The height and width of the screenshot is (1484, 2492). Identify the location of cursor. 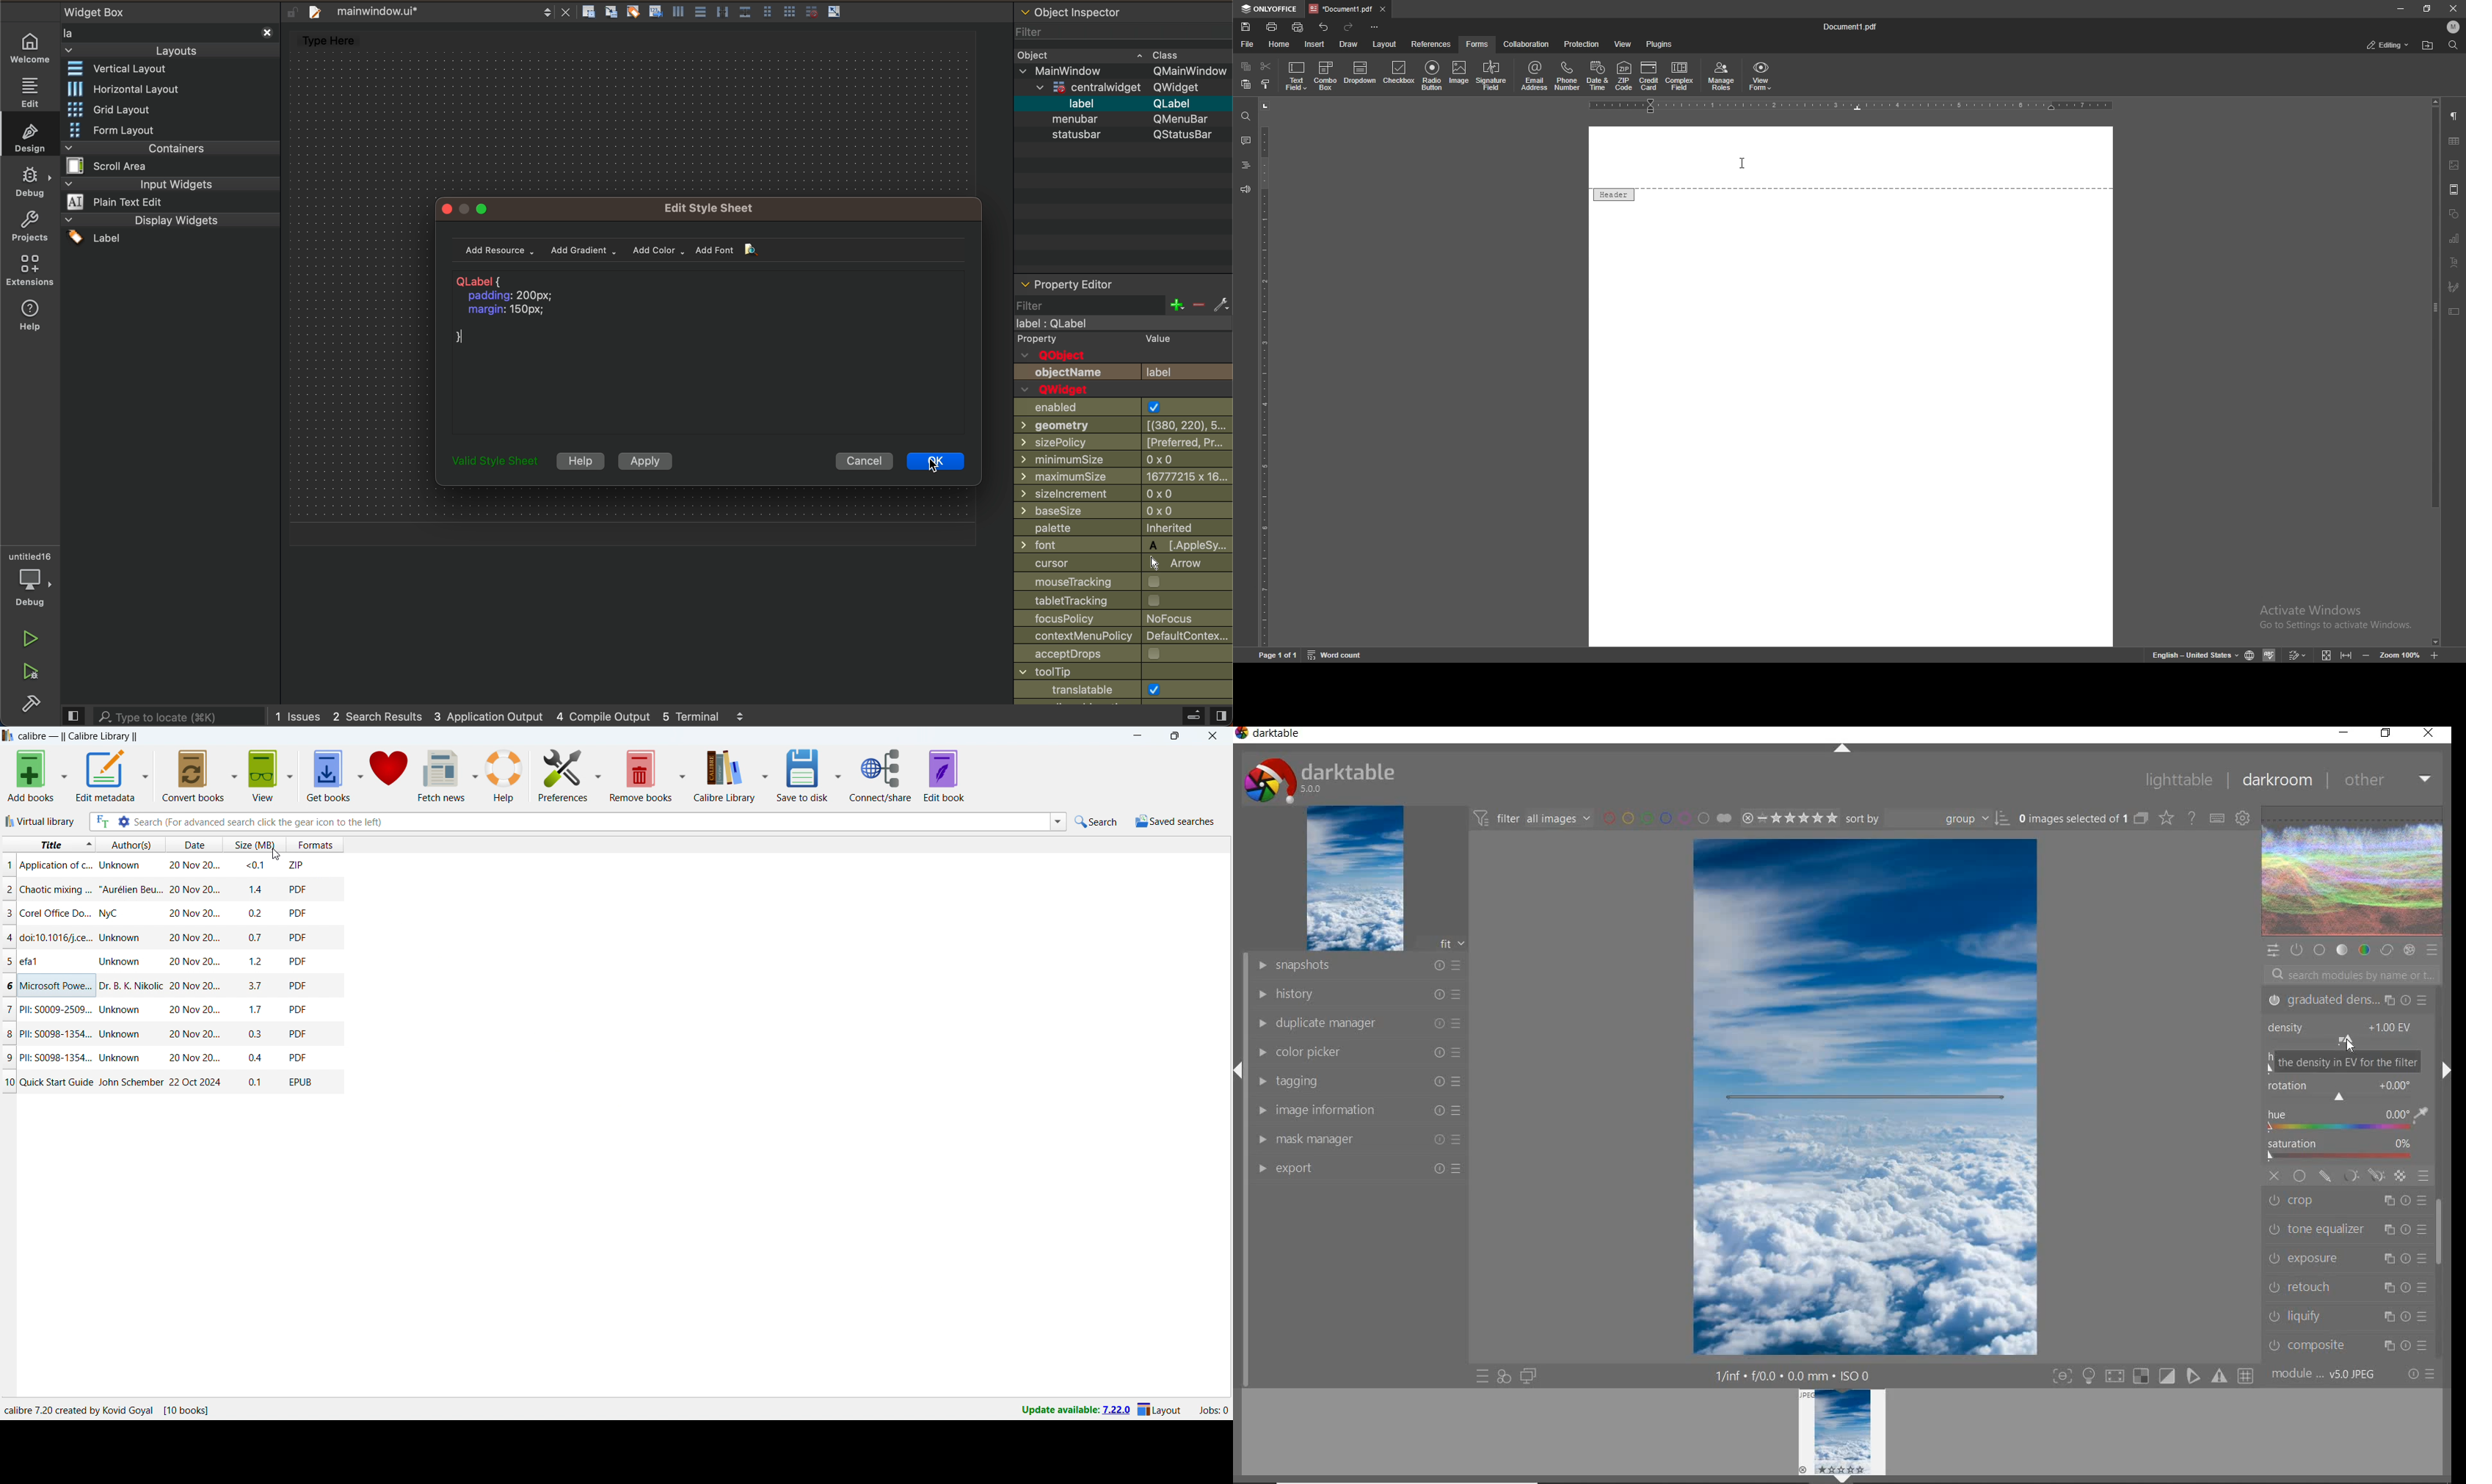
(265, 854).